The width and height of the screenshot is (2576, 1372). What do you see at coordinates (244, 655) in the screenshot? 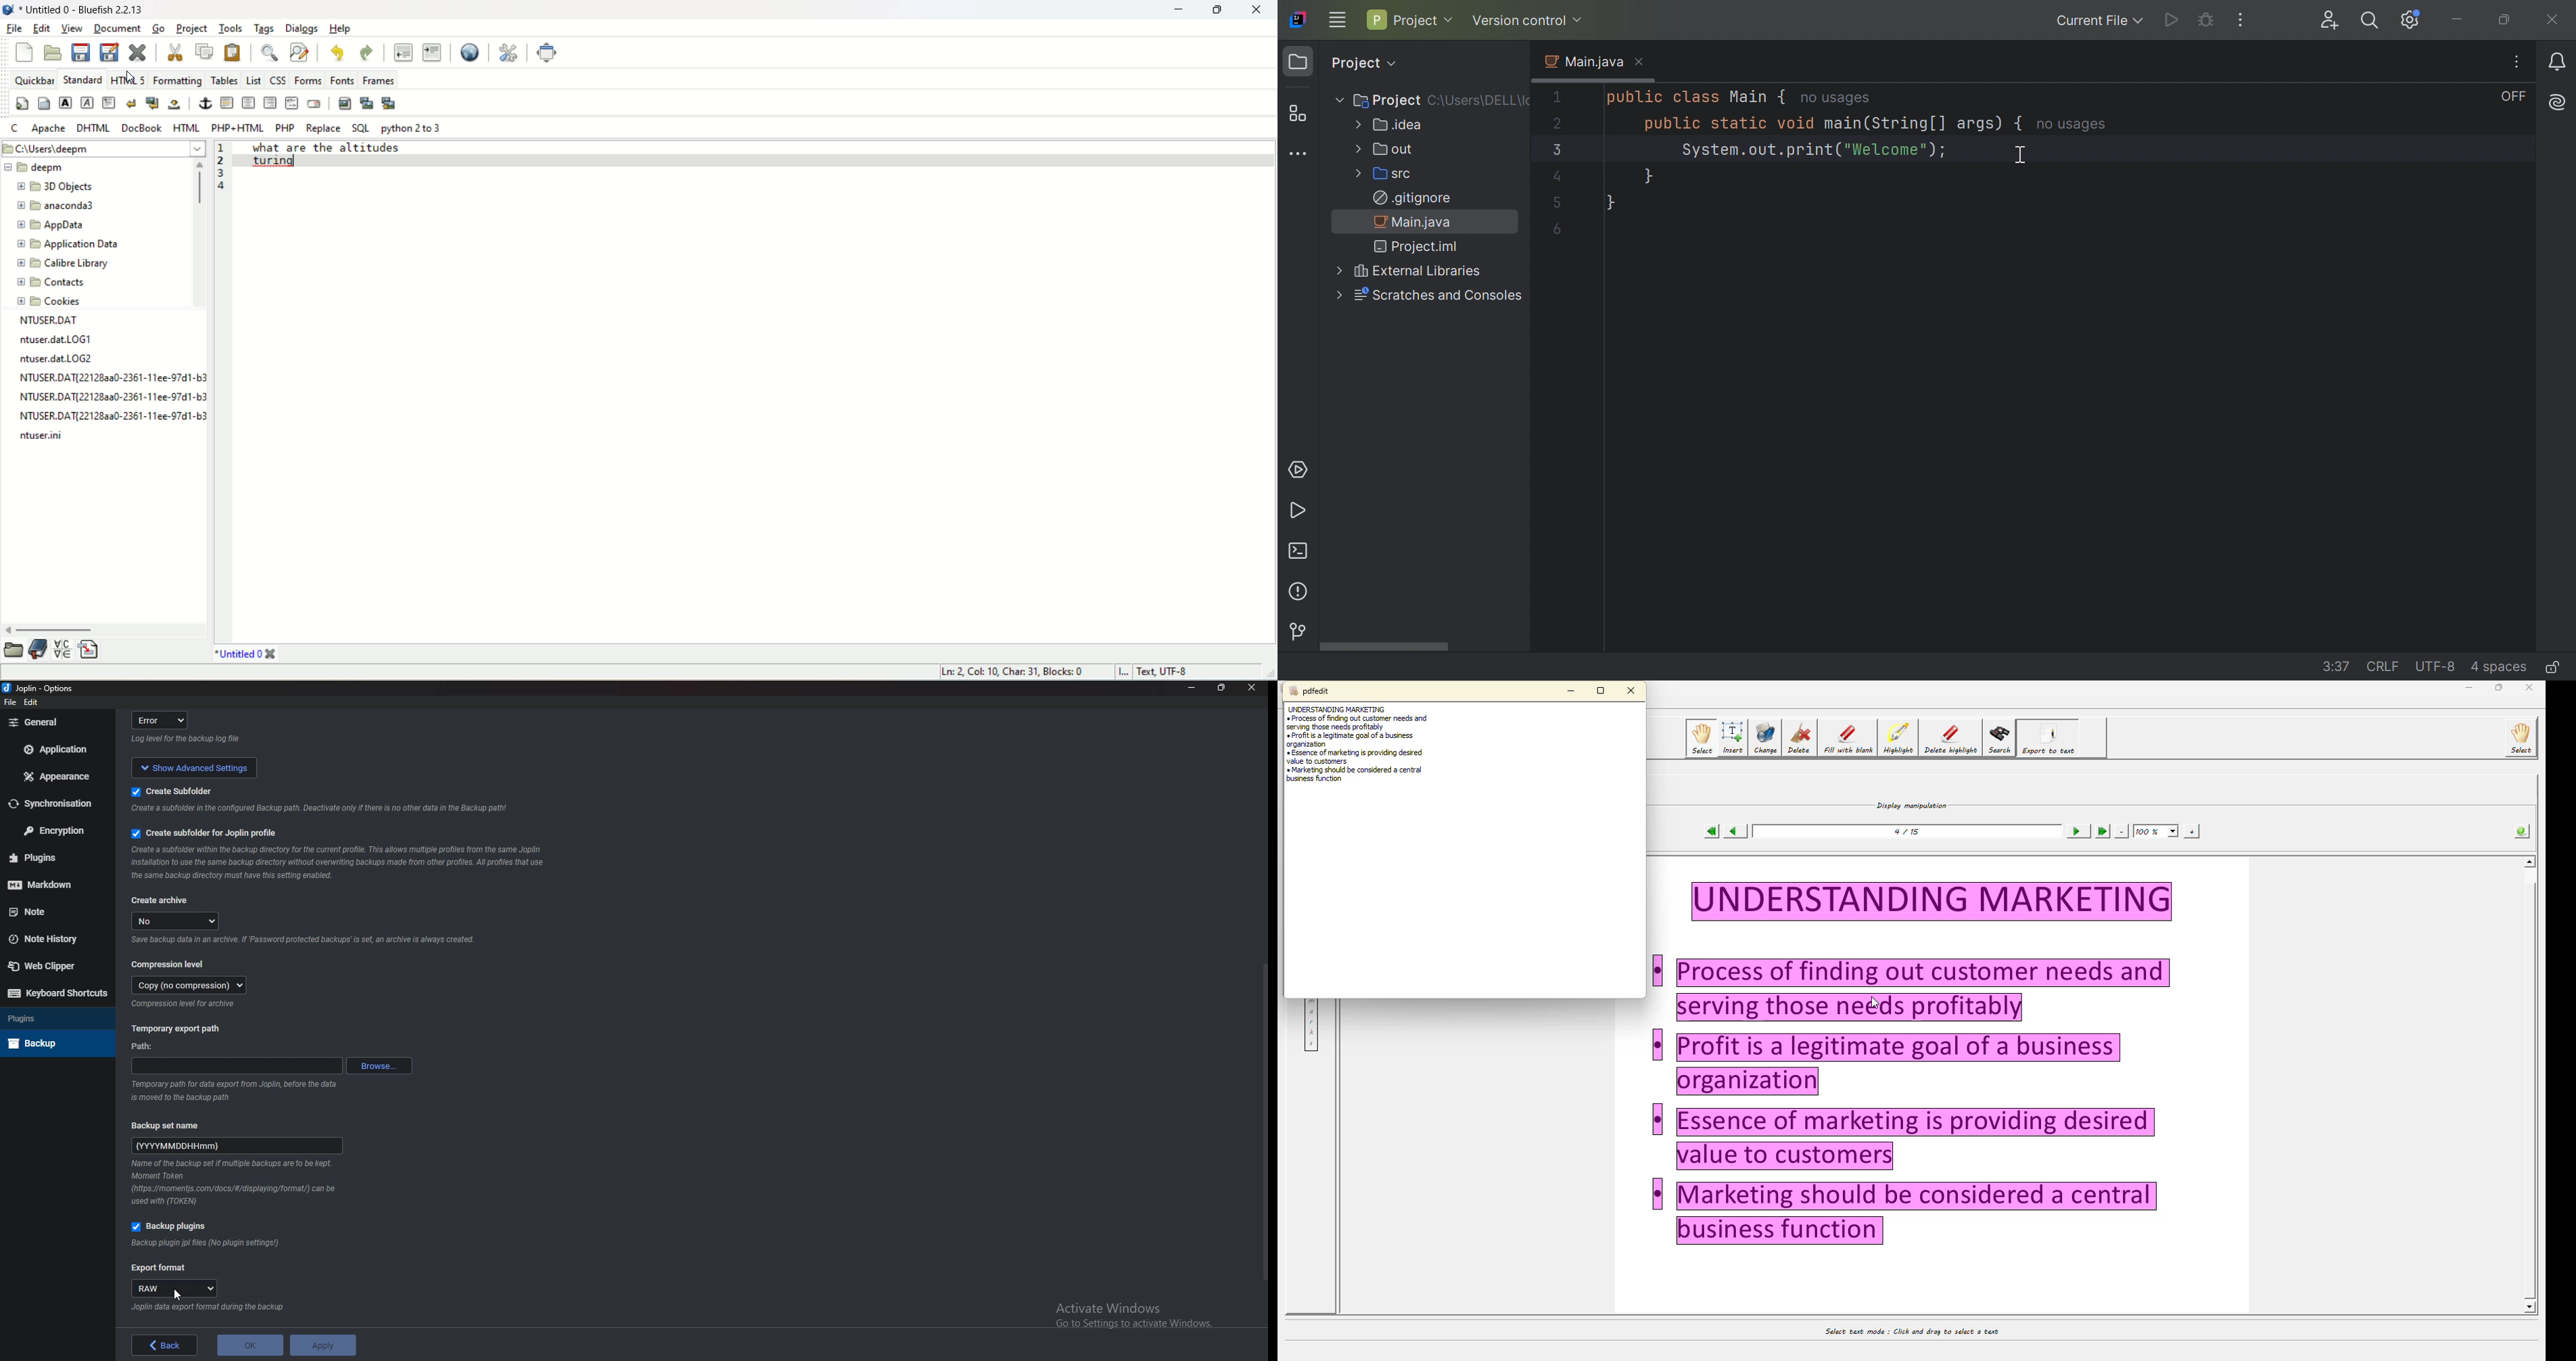
I see `title` at bounding box center [244, 655].